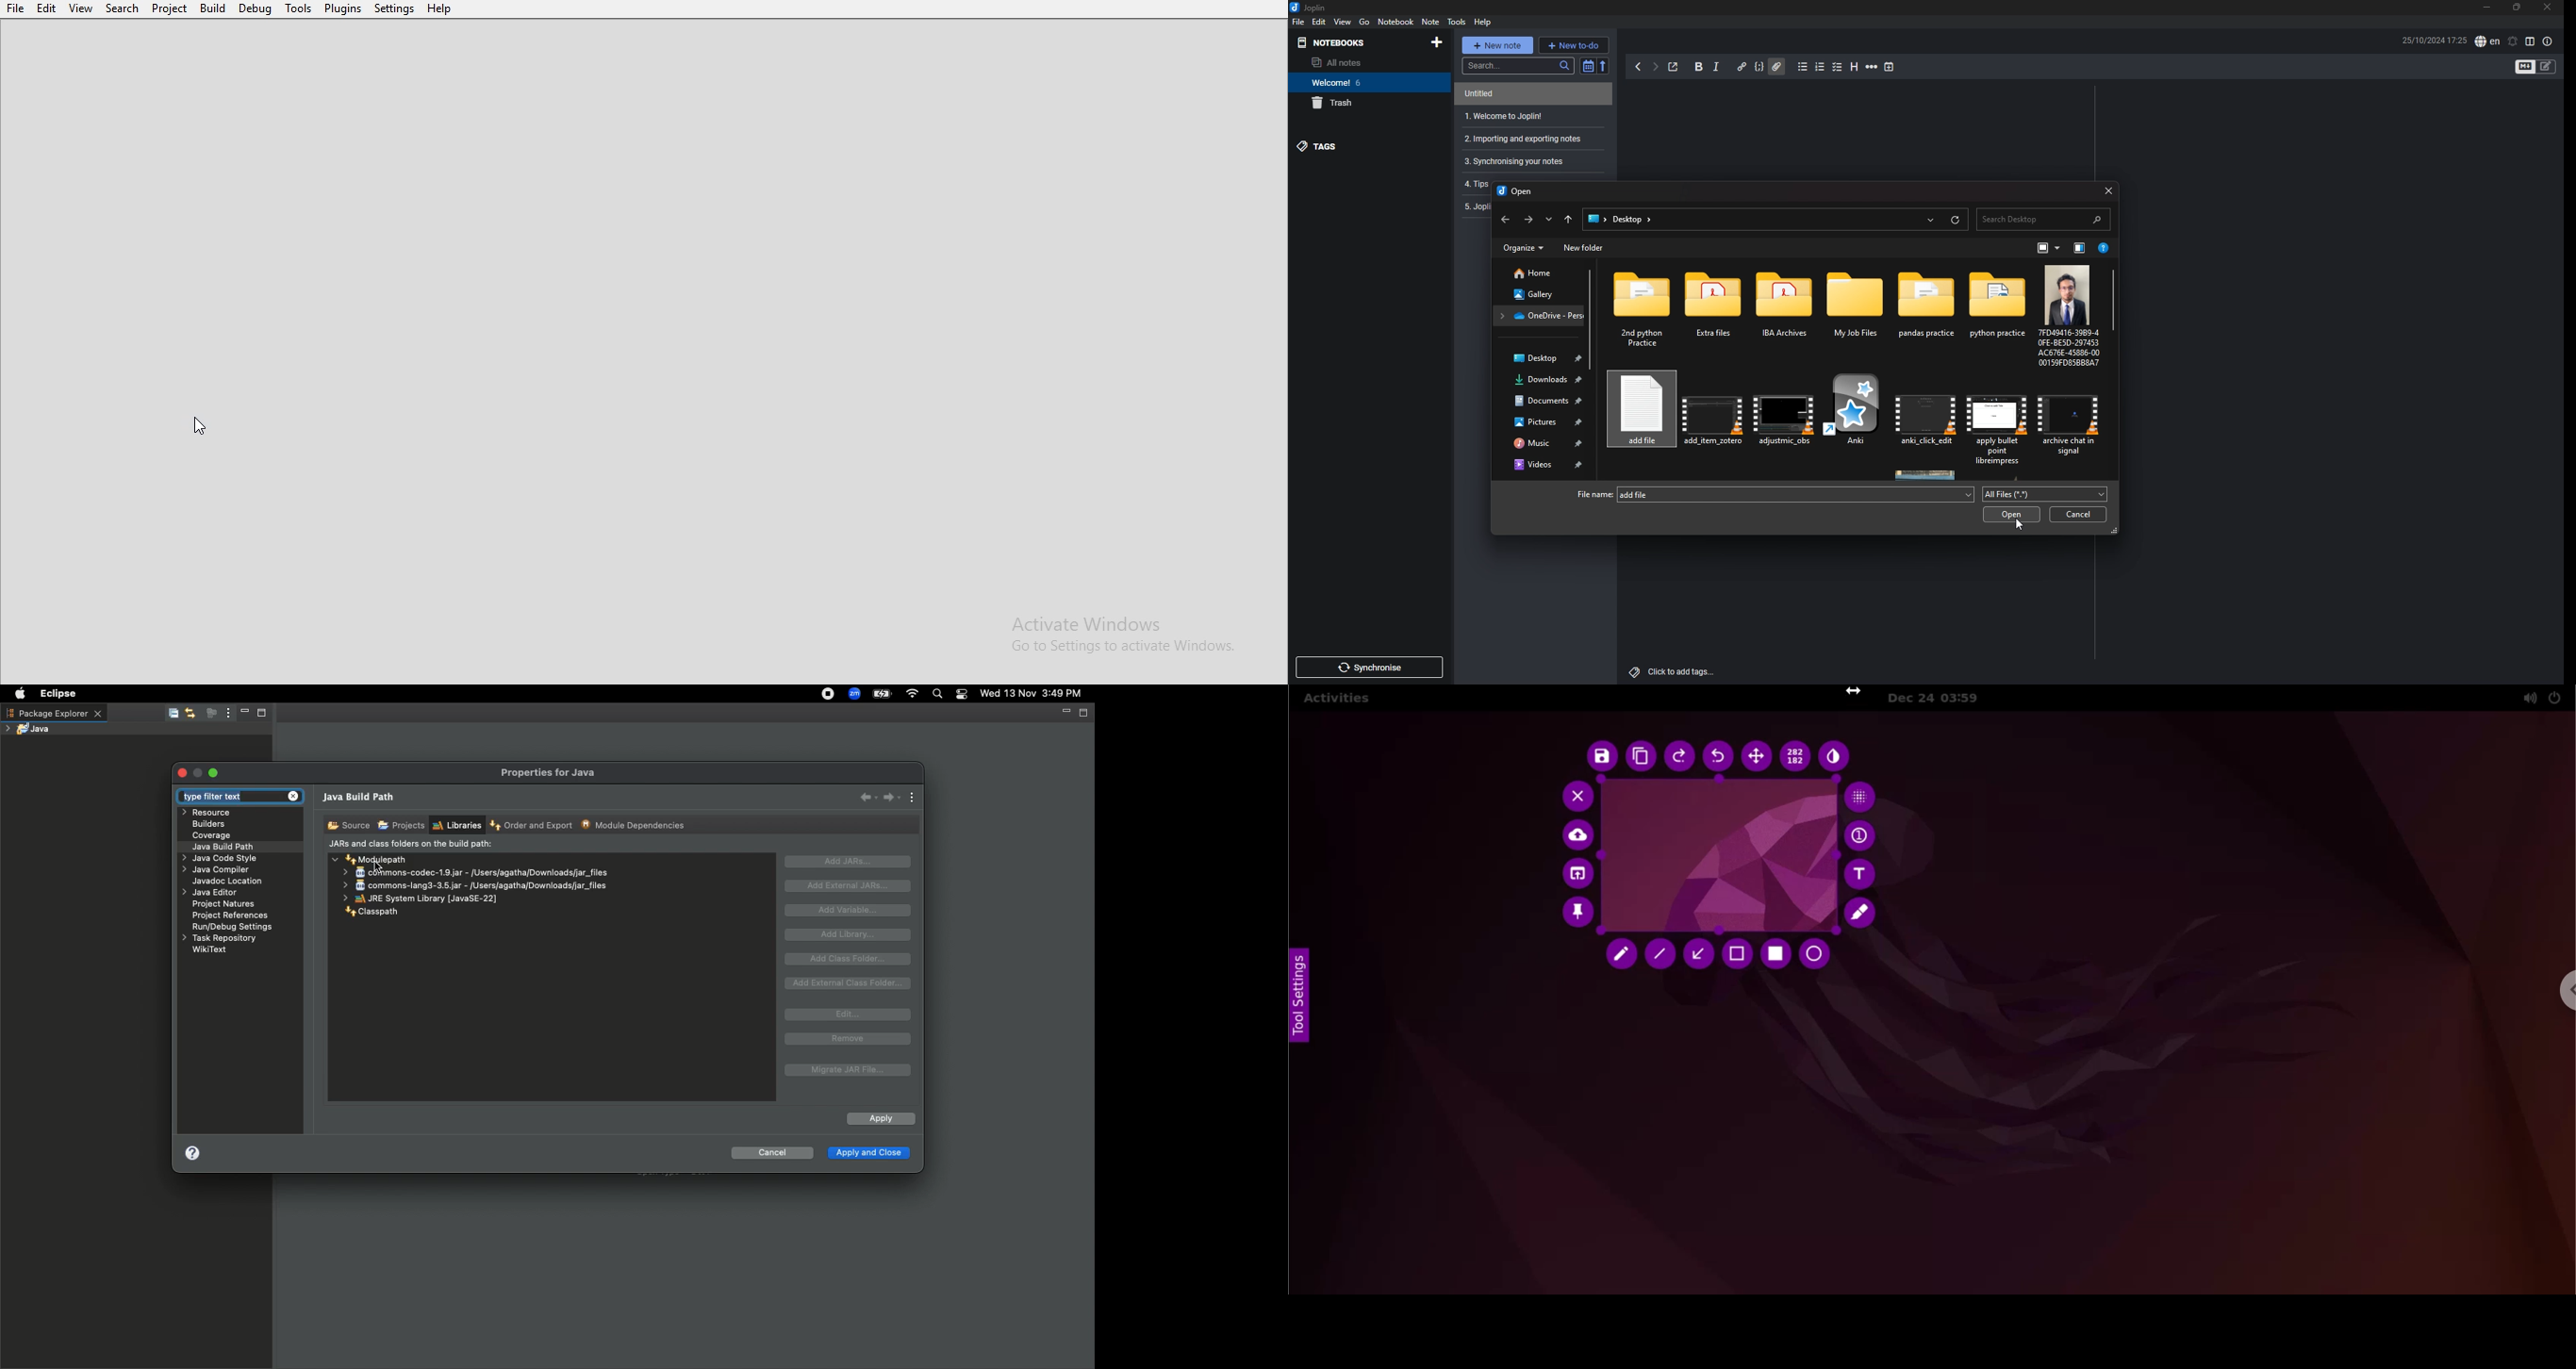 This screenshot has height=1372, width=2576. What do you see at coordinates (1544, 421) in the screenshot?
I see `pictures` at bounding box center [1544, 421].